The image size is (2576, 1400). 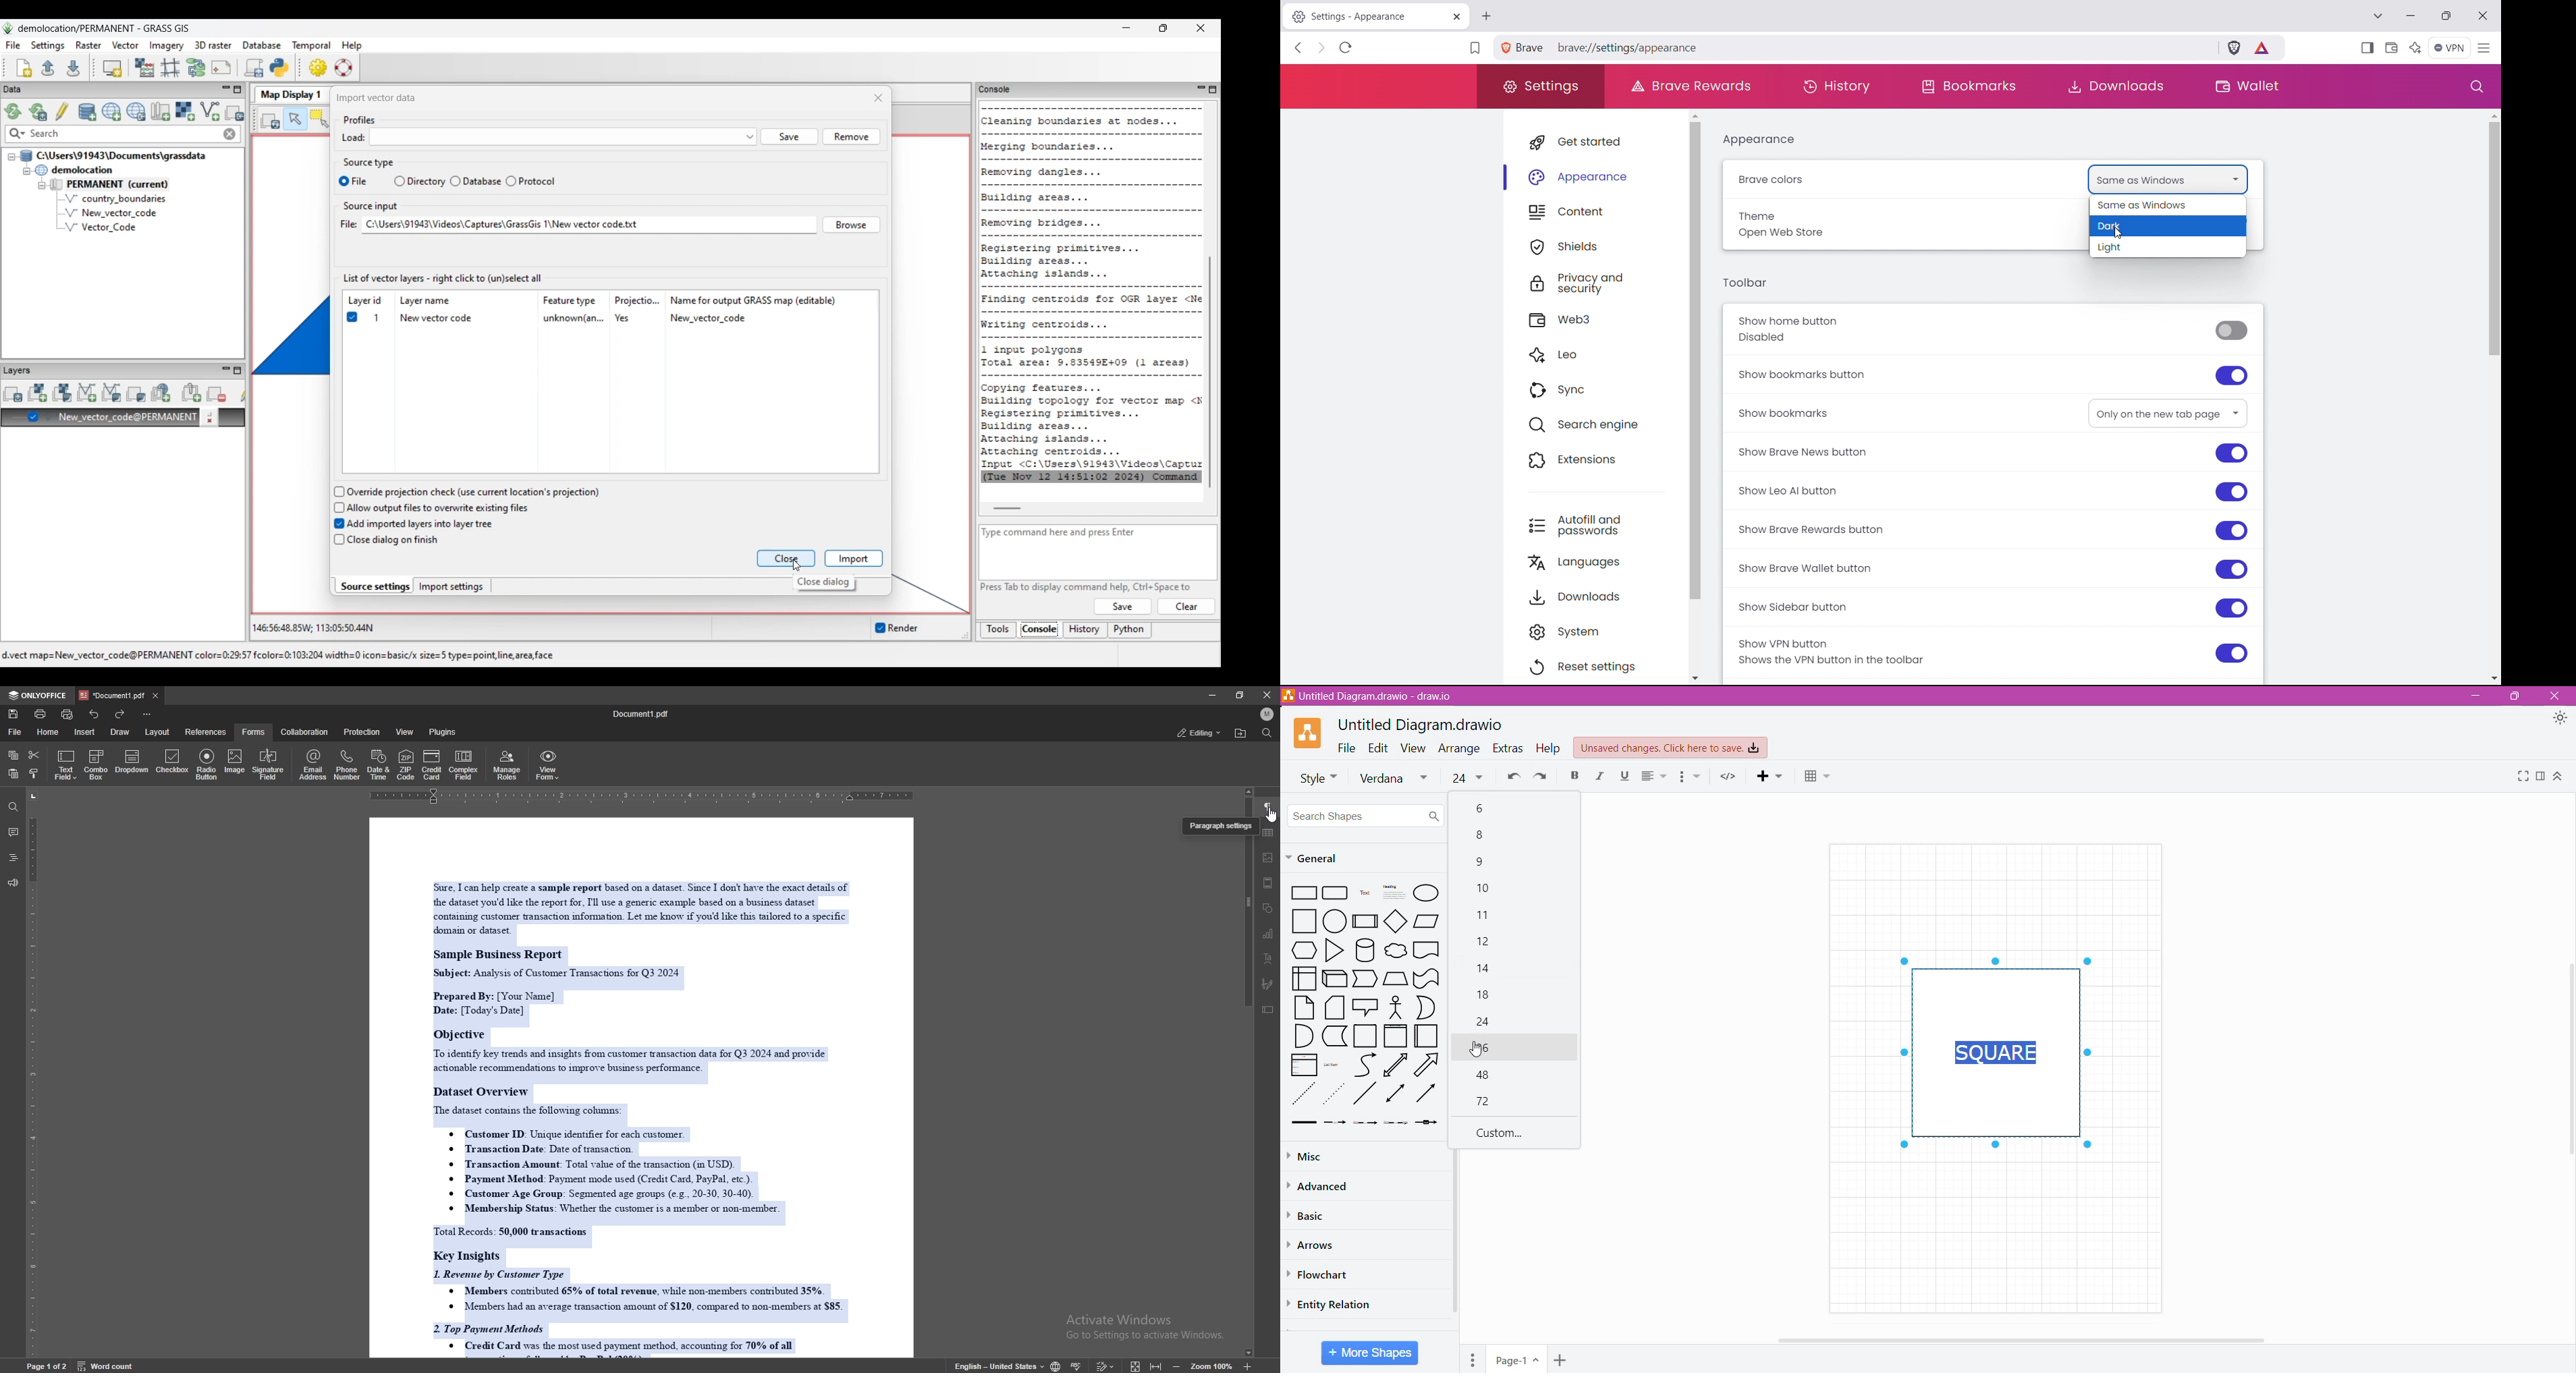 What do you see at coordinates (1396, 1036) in the screenshot?
I see `Frame` at bounding box center [1396, 1036].